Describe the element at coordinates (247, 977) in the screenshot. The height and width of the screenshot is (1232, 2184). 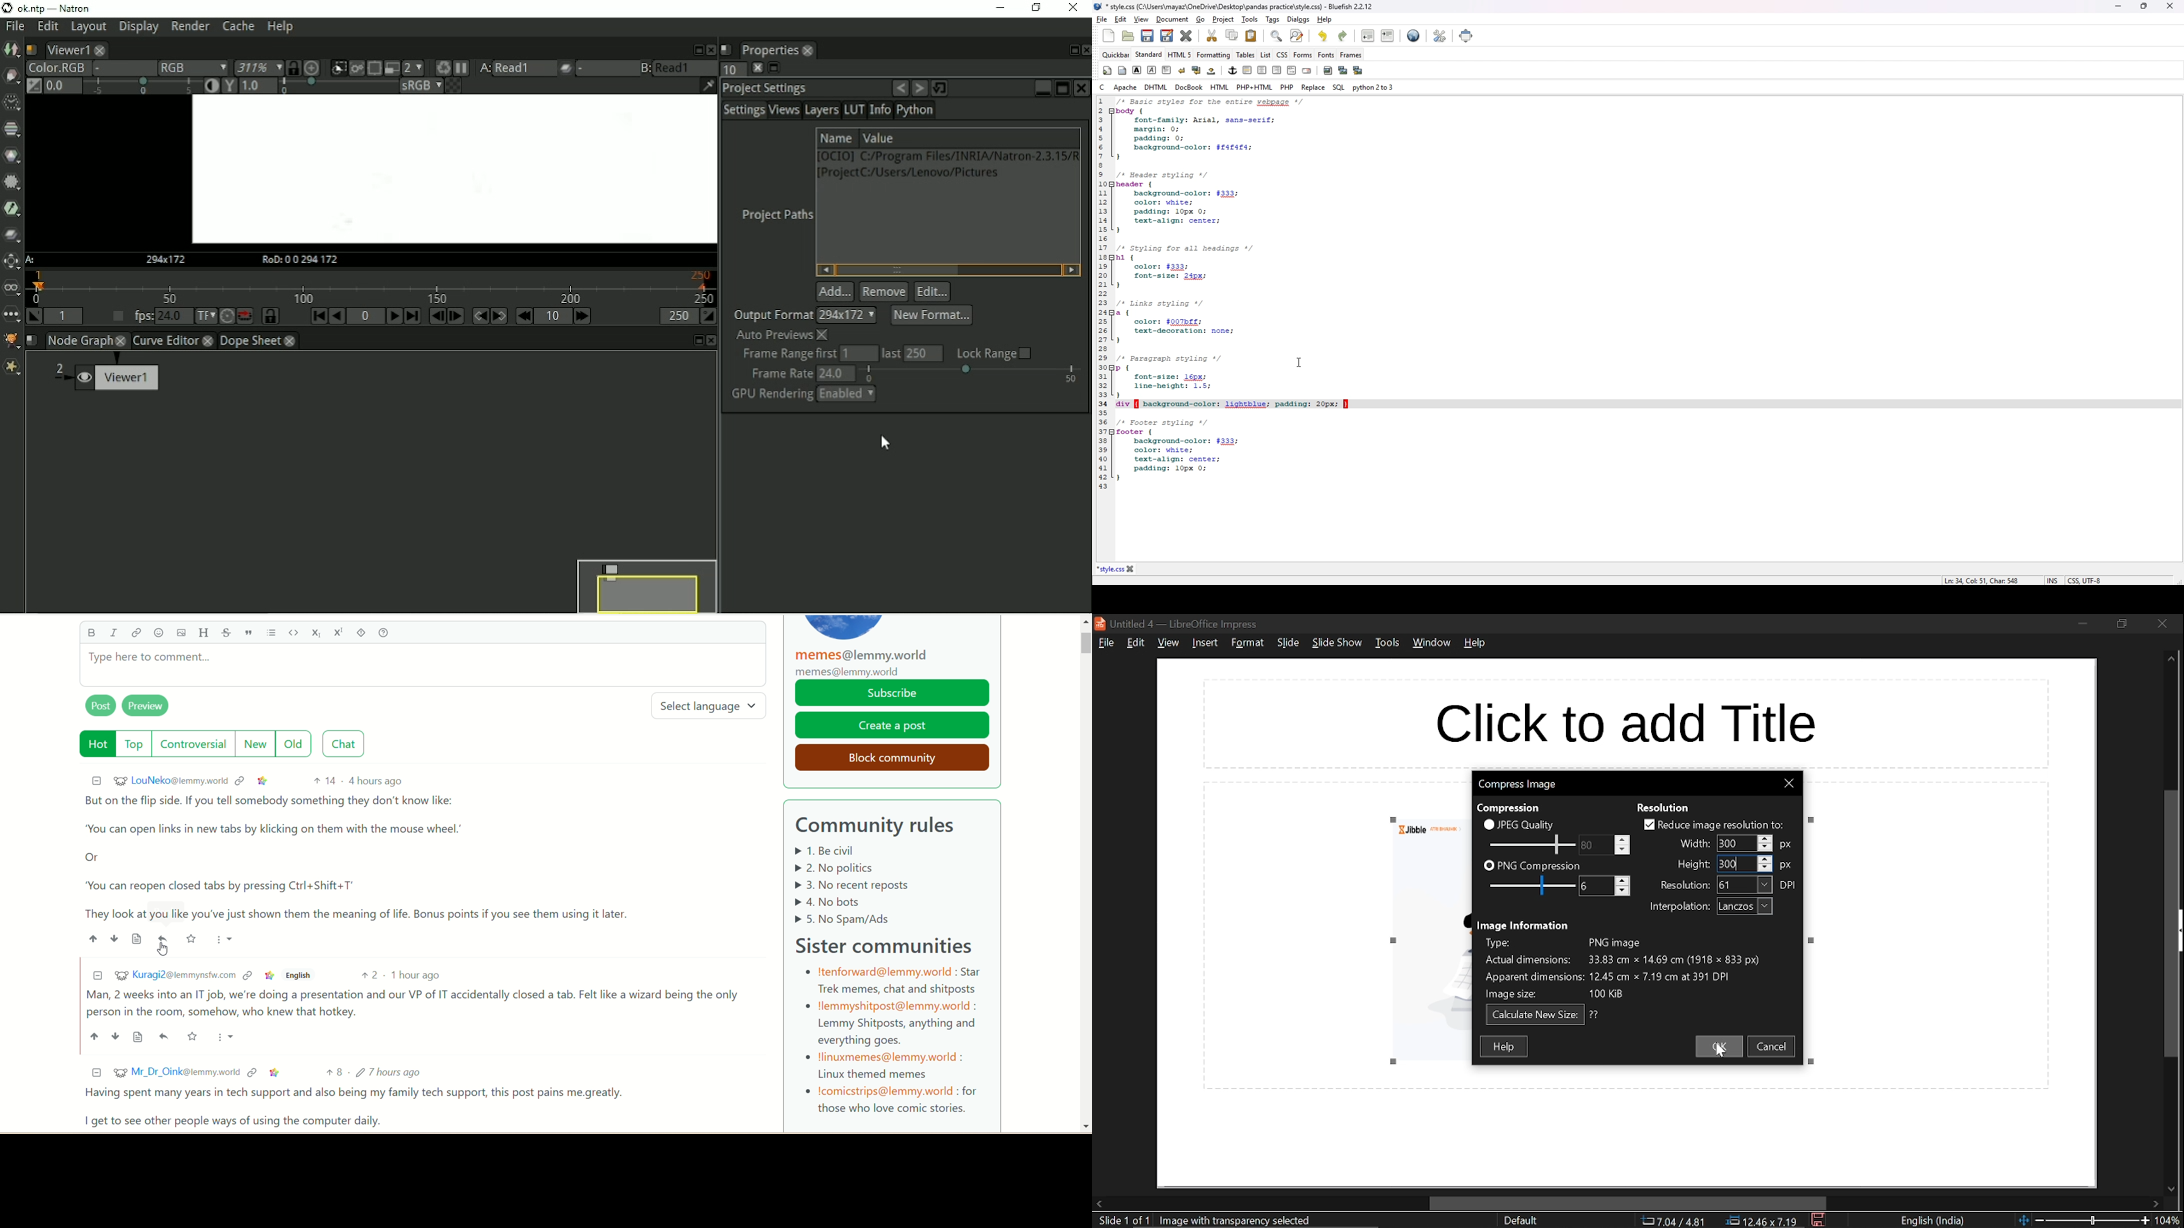
I see `context` at that location.